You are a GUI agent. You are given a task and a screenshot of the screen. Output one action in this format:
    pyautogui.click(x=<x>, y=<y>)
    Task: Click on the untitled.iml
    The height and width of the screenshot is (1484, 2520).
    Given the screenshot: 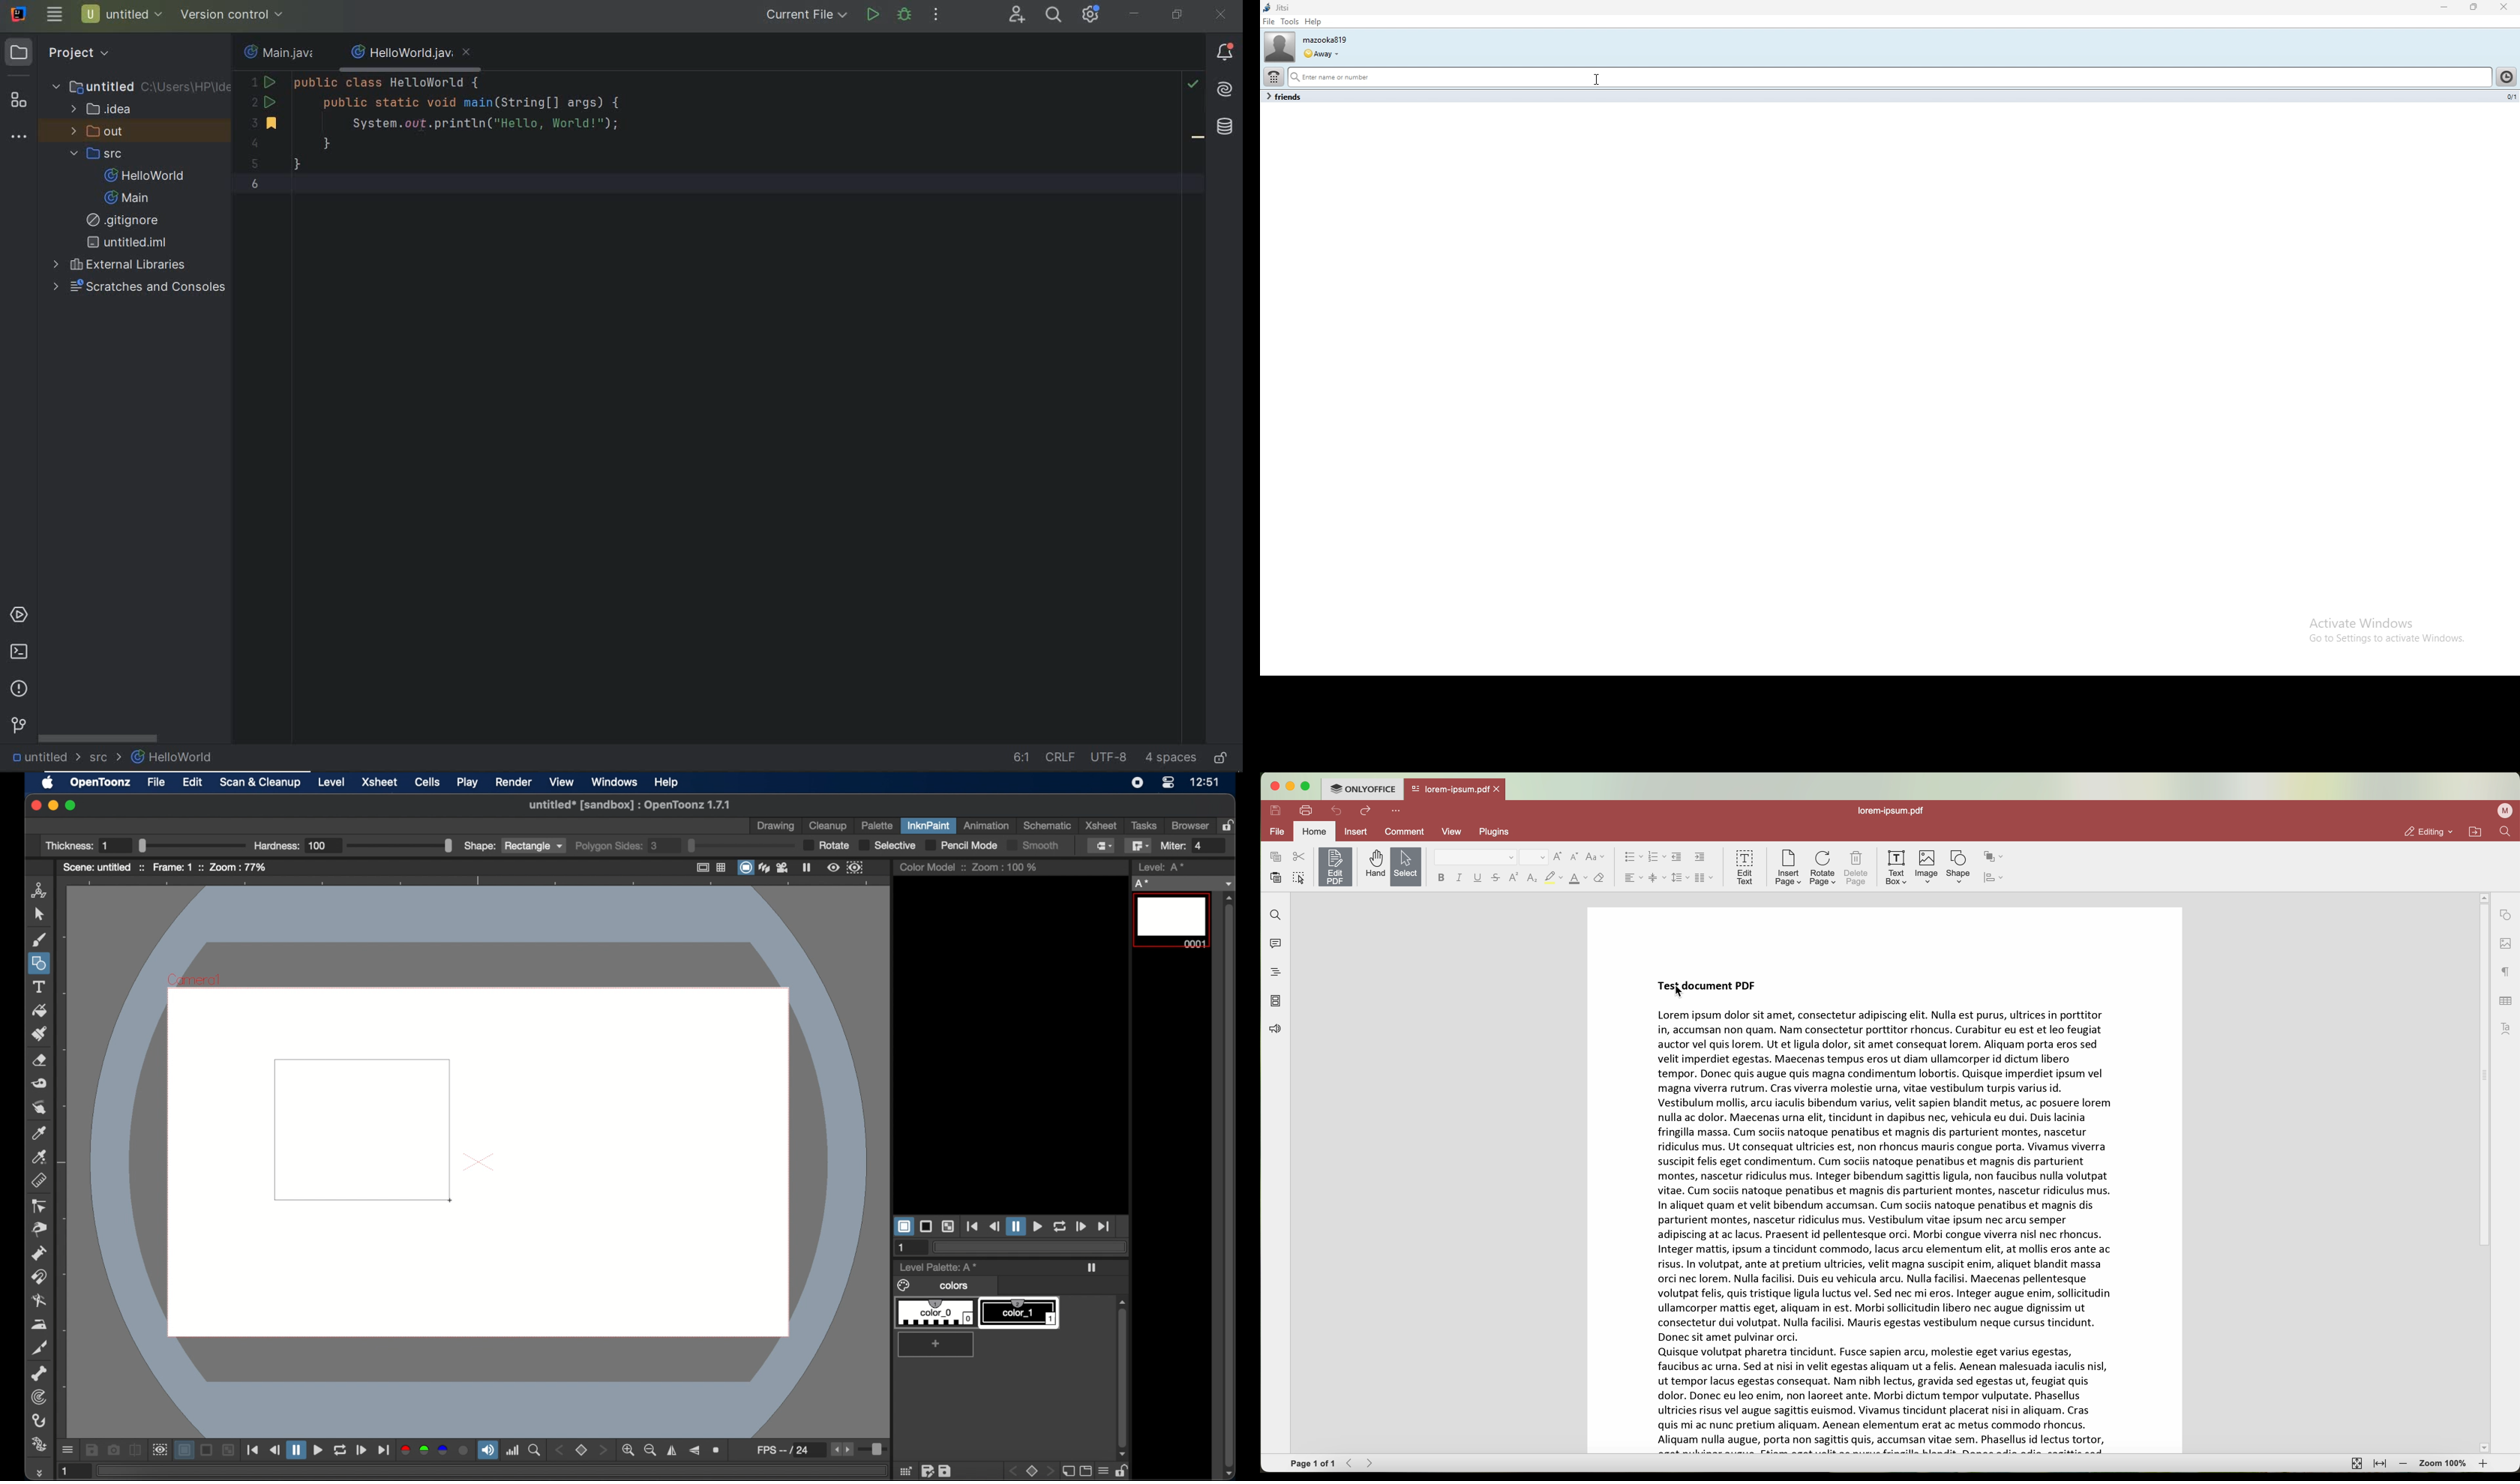 What is the action you would take?
    pyautogui.click(x=127, y=242)
    